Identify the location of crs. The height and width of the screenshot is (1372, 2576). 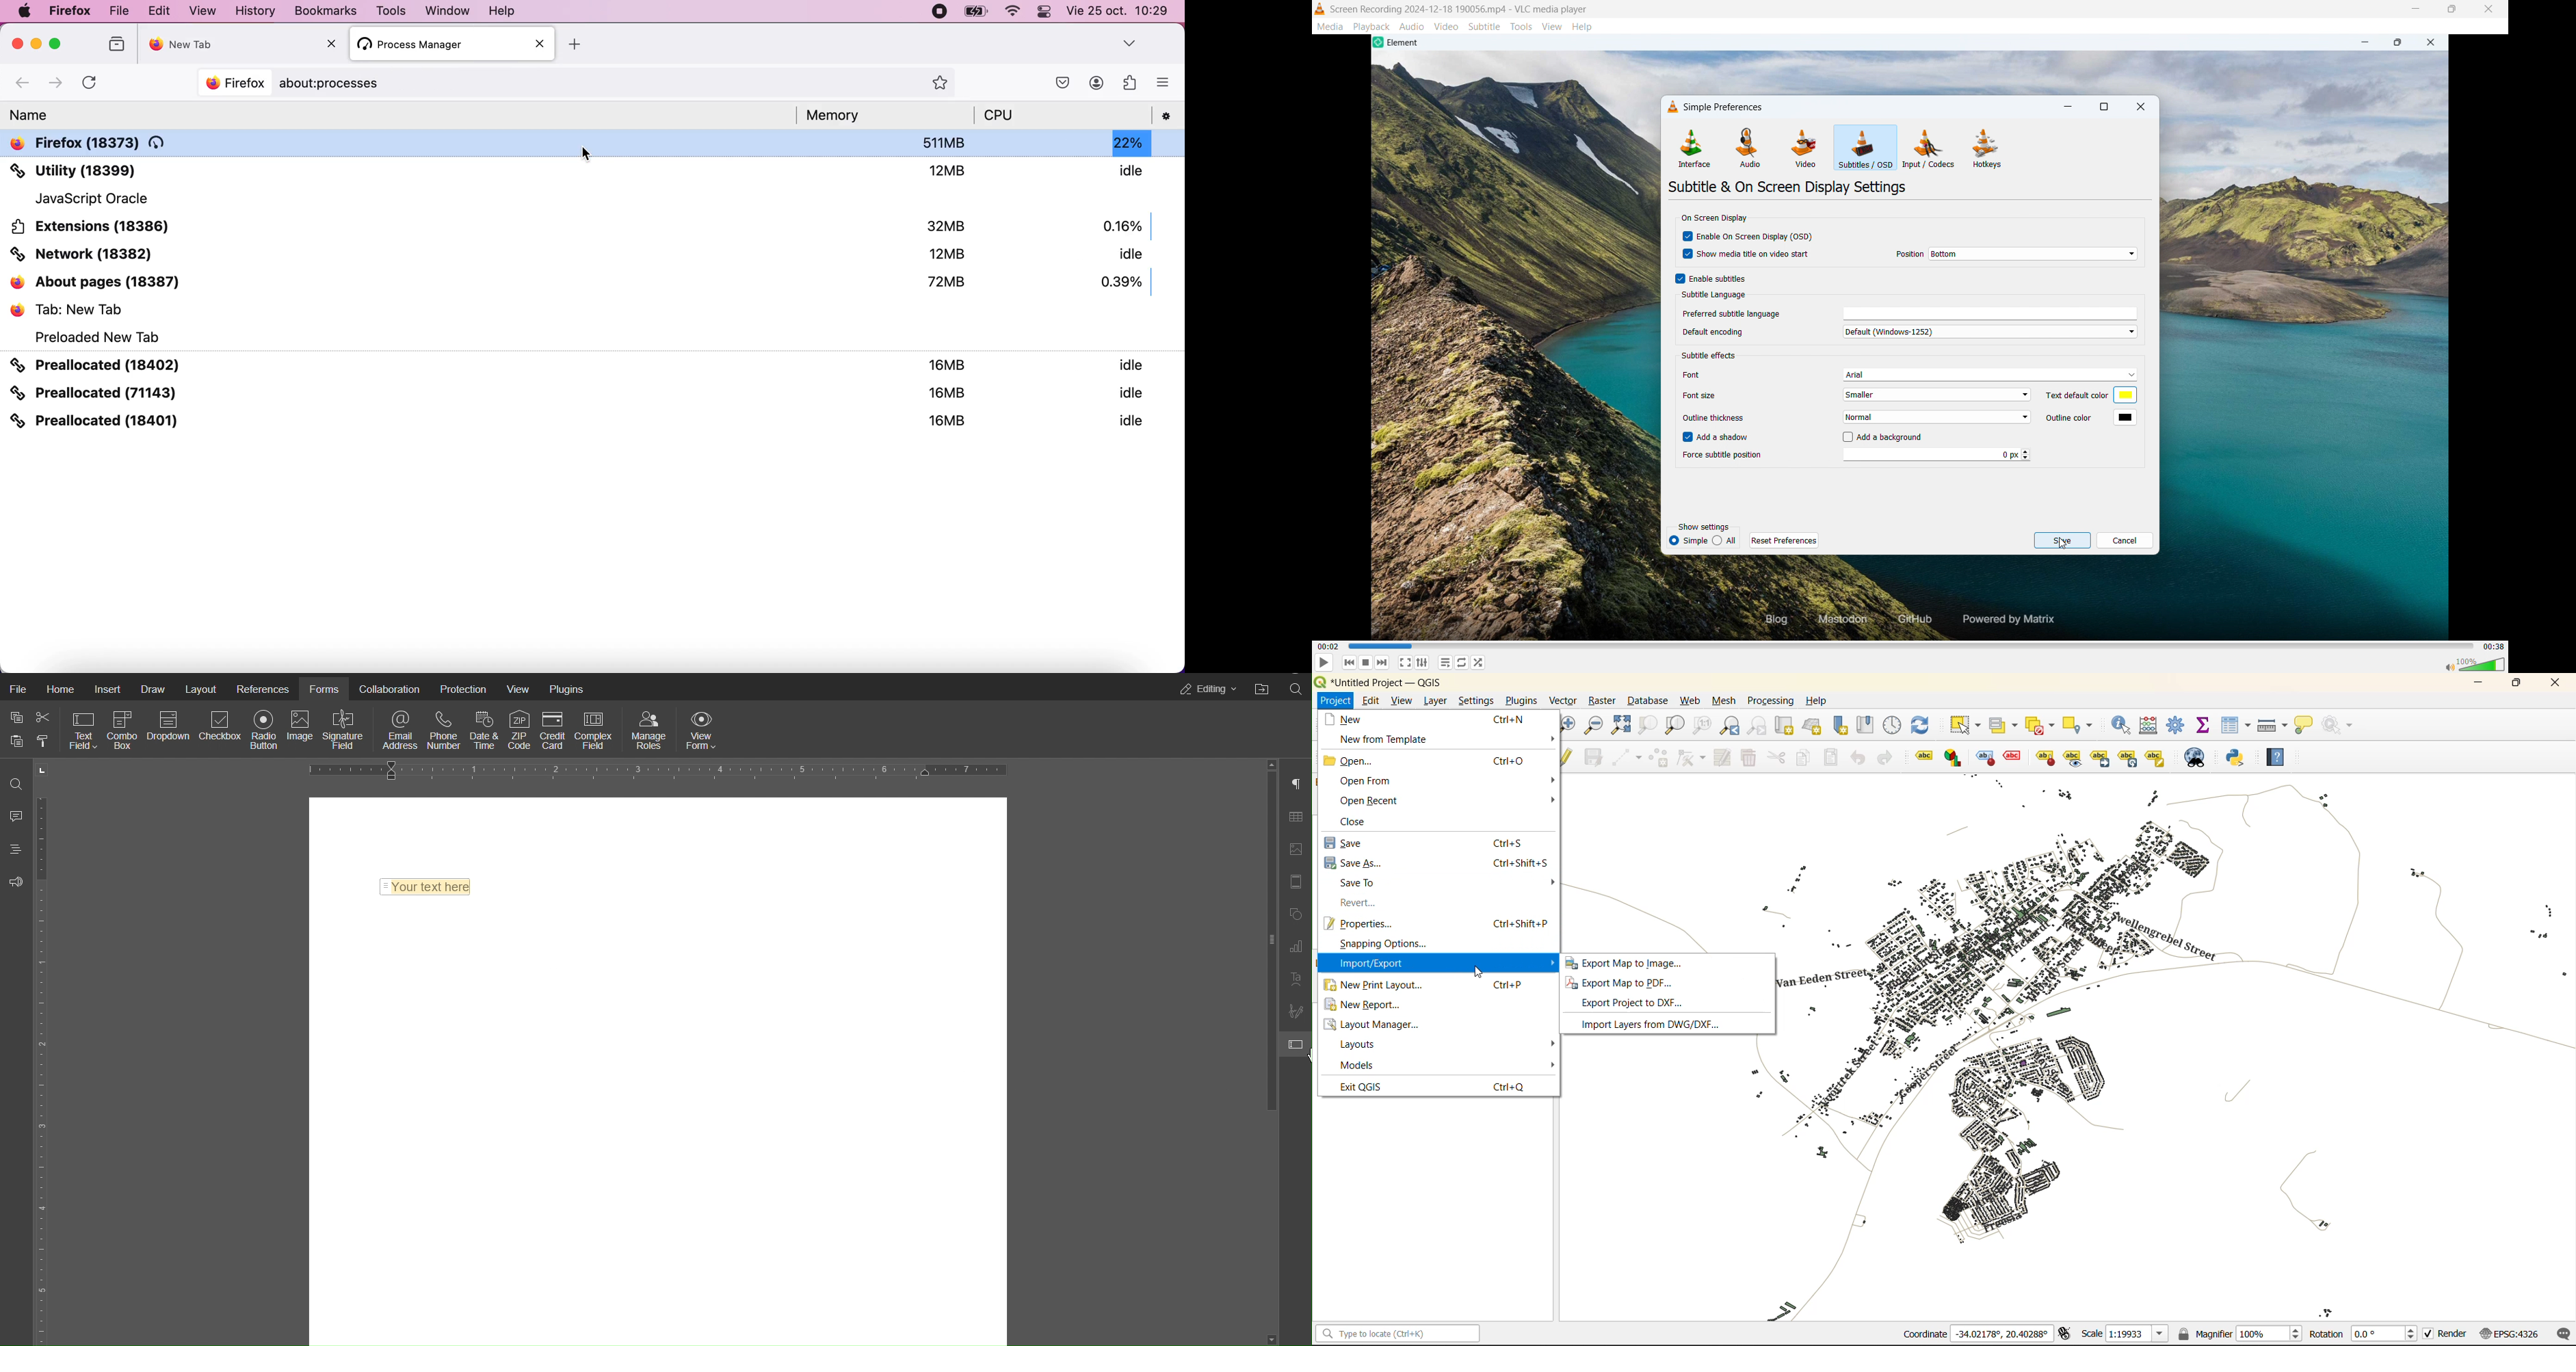
(2506, 1332).